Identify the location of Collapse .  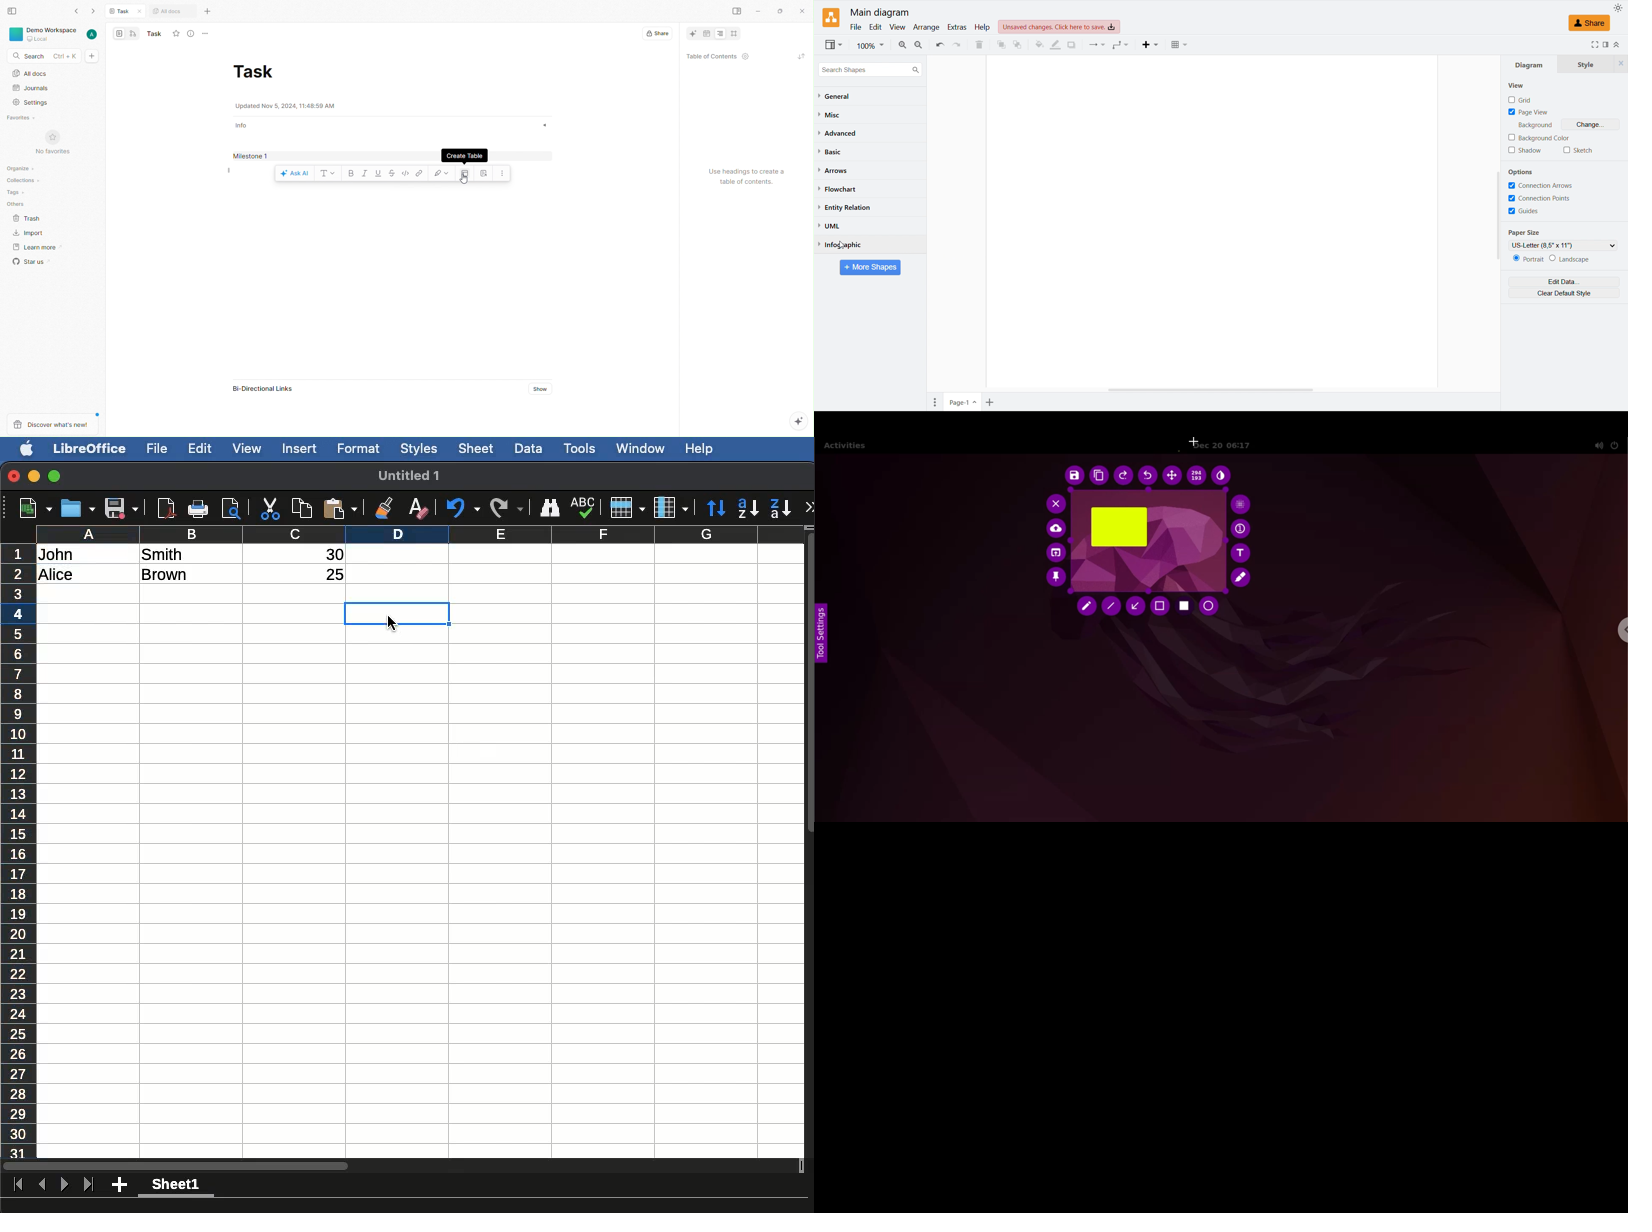
(1617, 45).